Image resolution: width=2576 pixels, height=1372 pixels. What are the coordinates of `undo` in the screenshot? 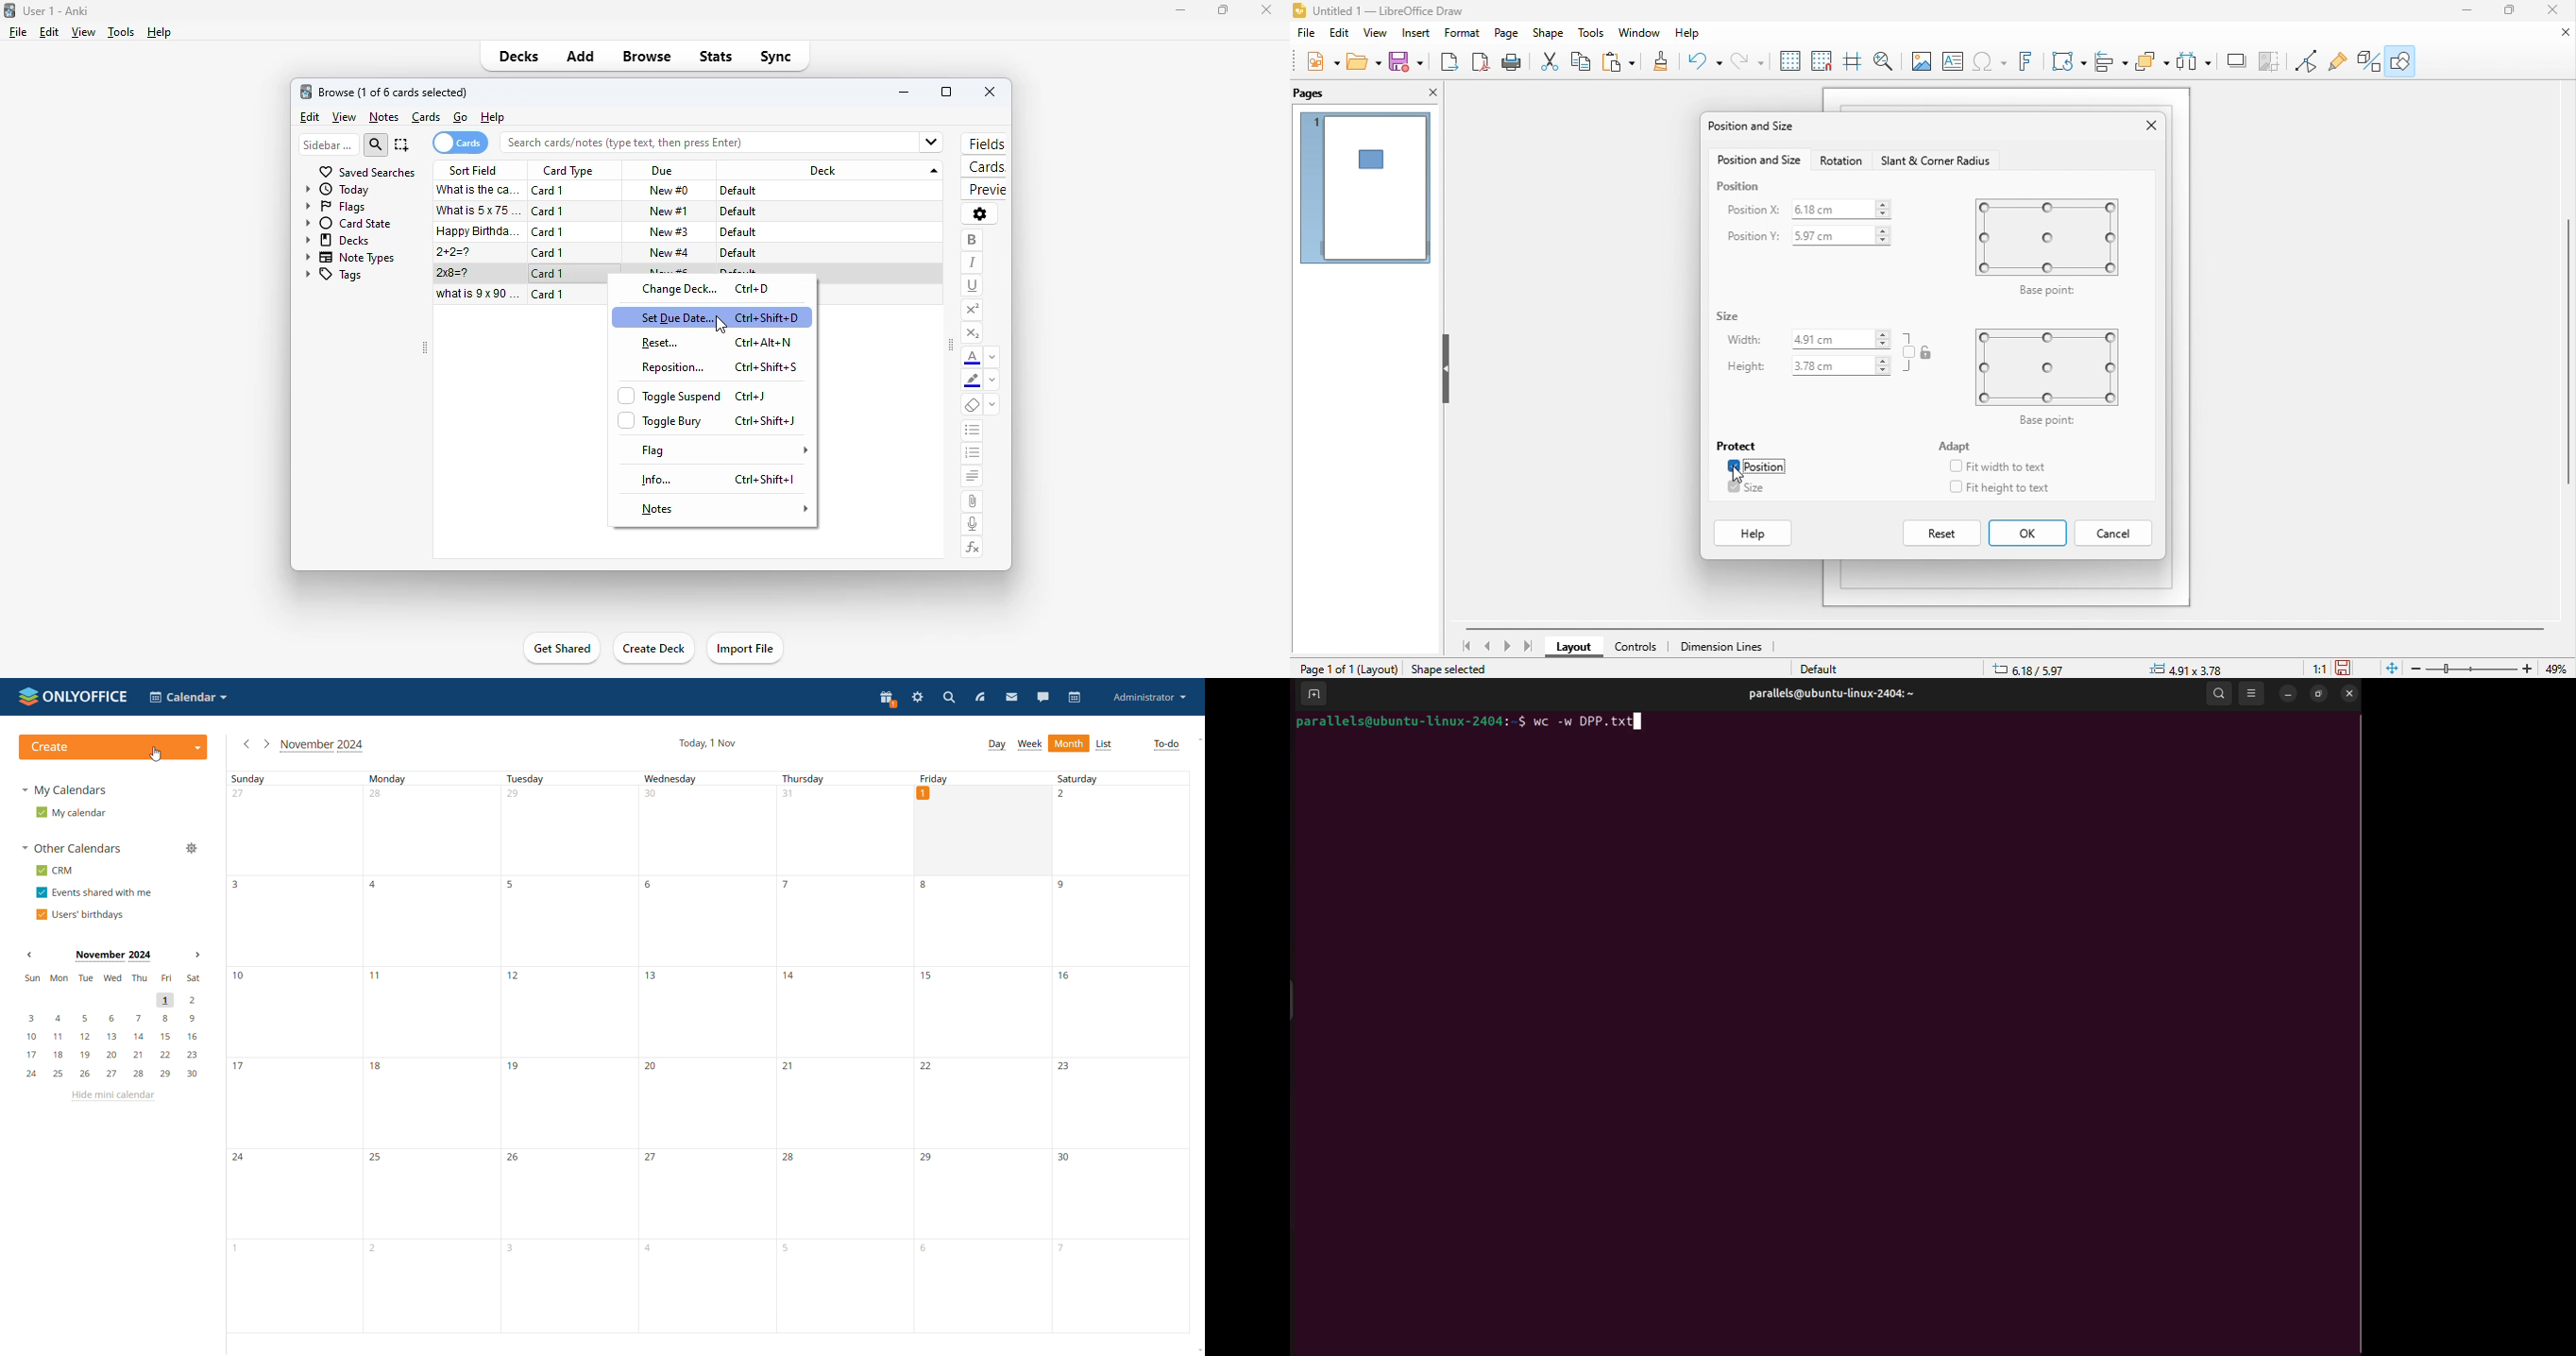 It's located at (1707, 62).